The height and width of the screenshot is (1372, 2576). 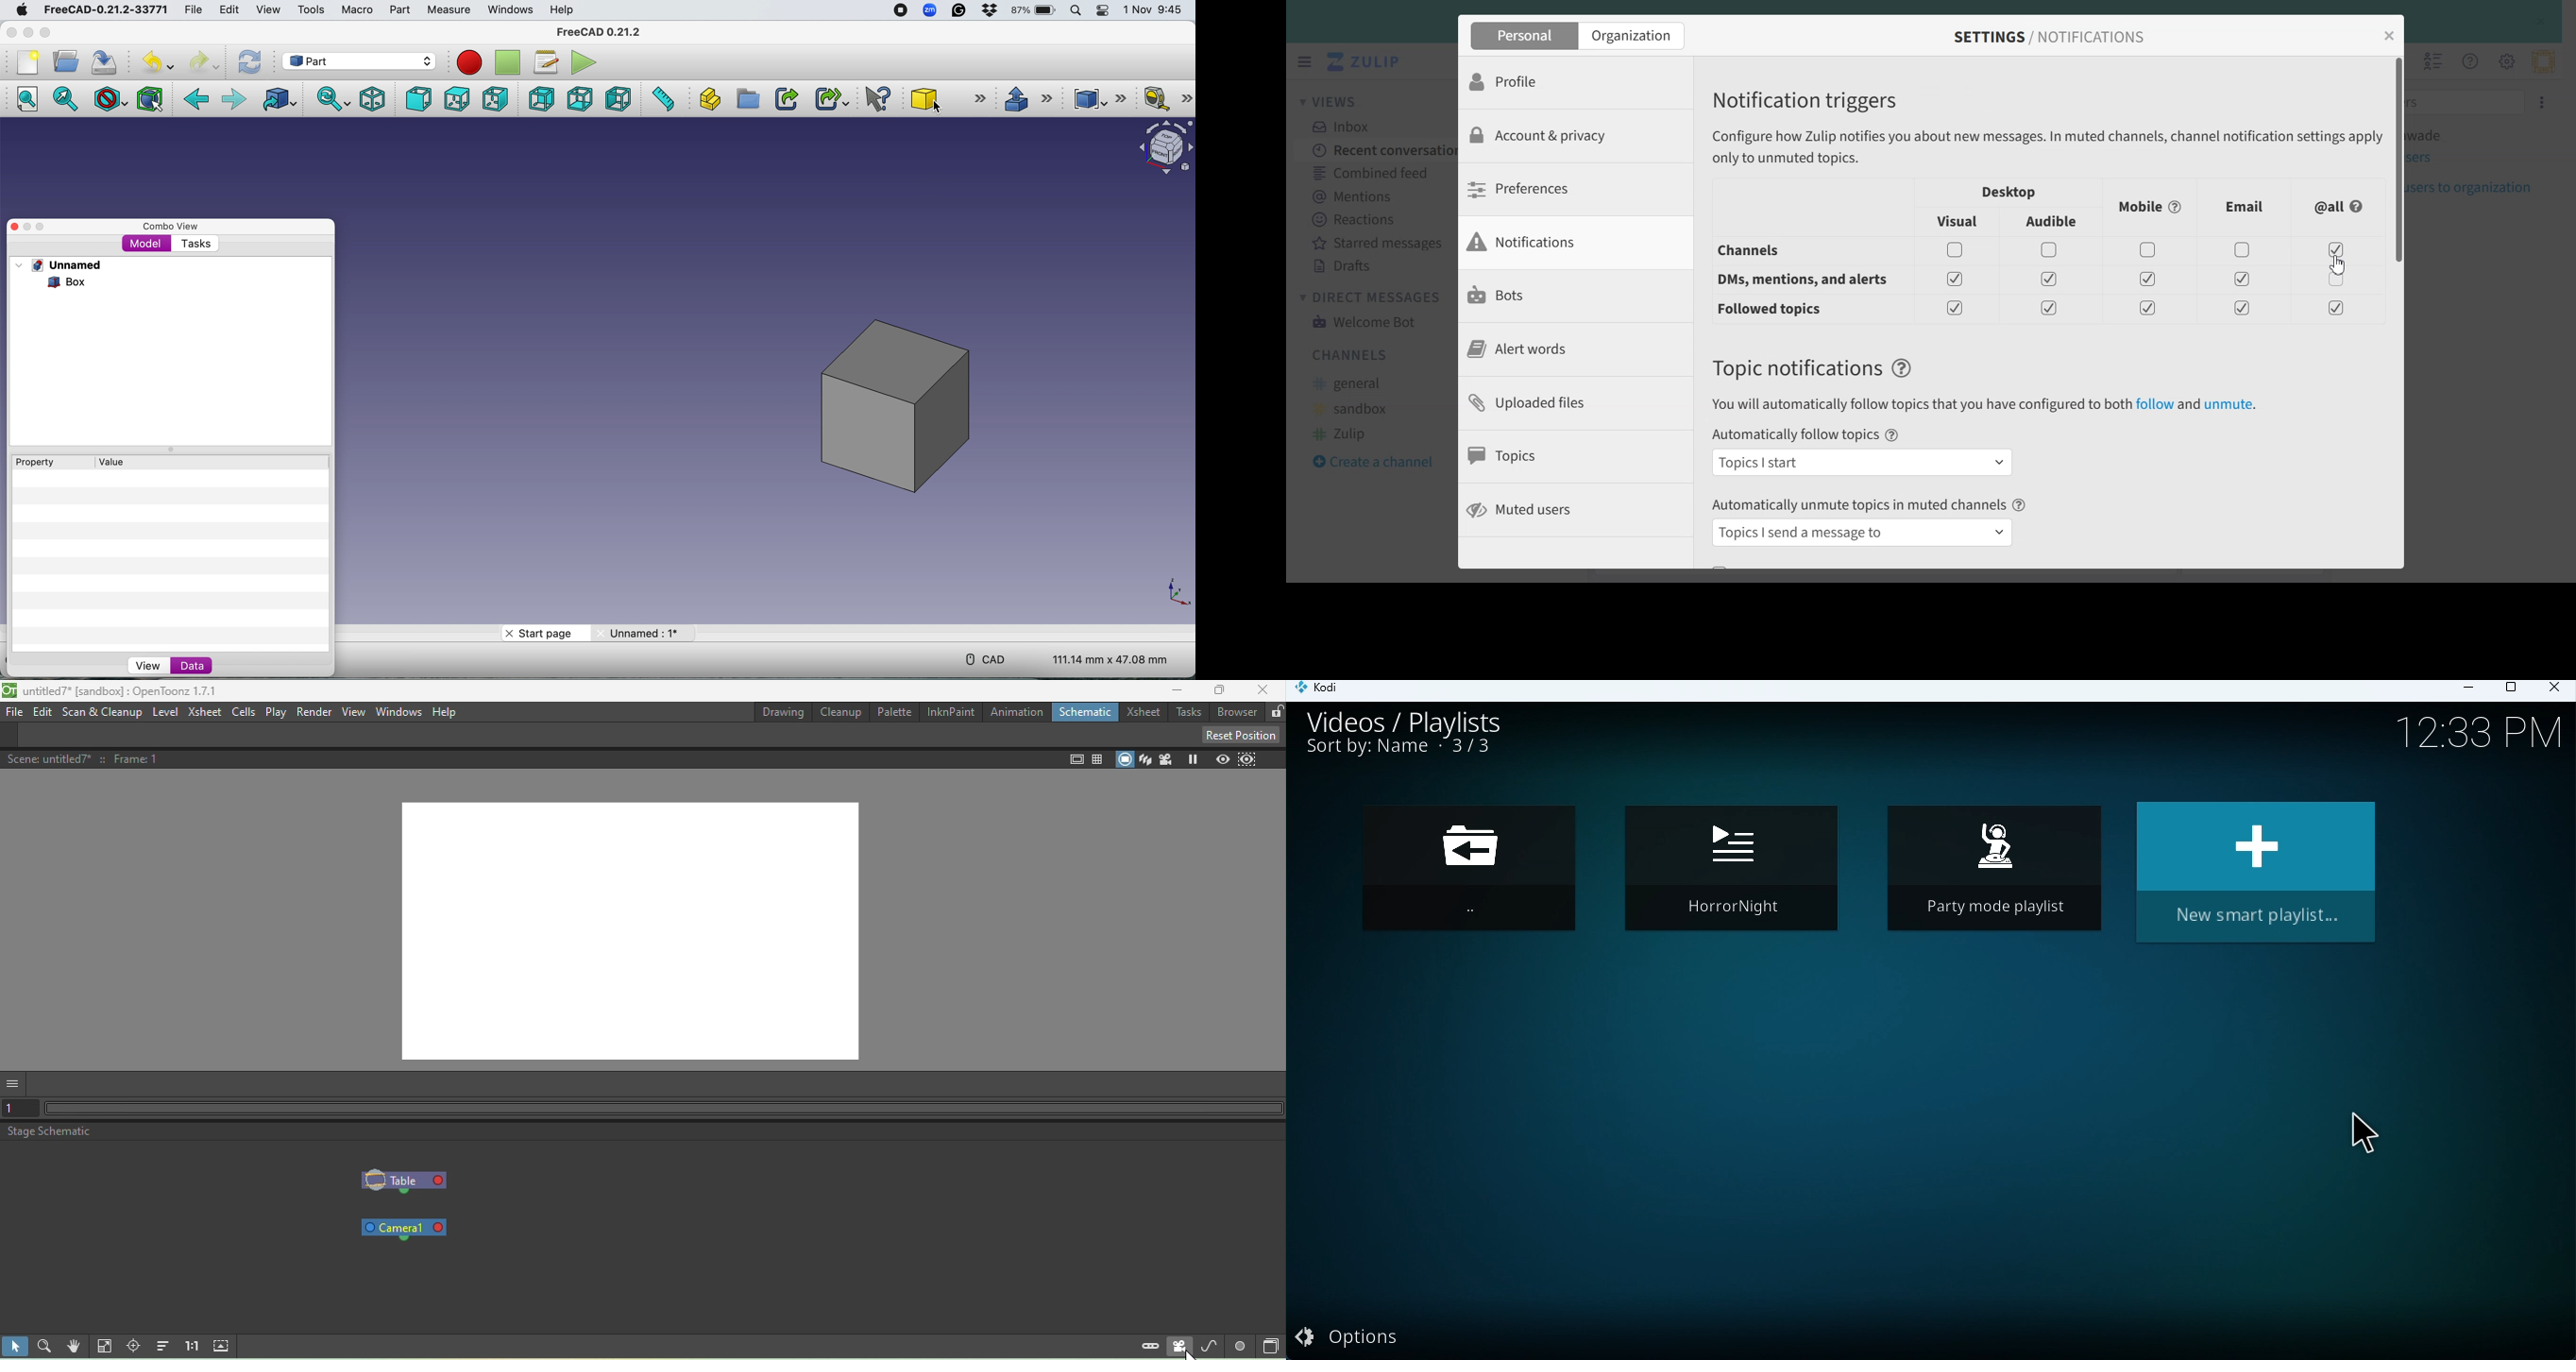 What do you see at coordinates (1728, 872) in the screenshot?
I see `Party mode playlist` at bounding box center [1728, 872].